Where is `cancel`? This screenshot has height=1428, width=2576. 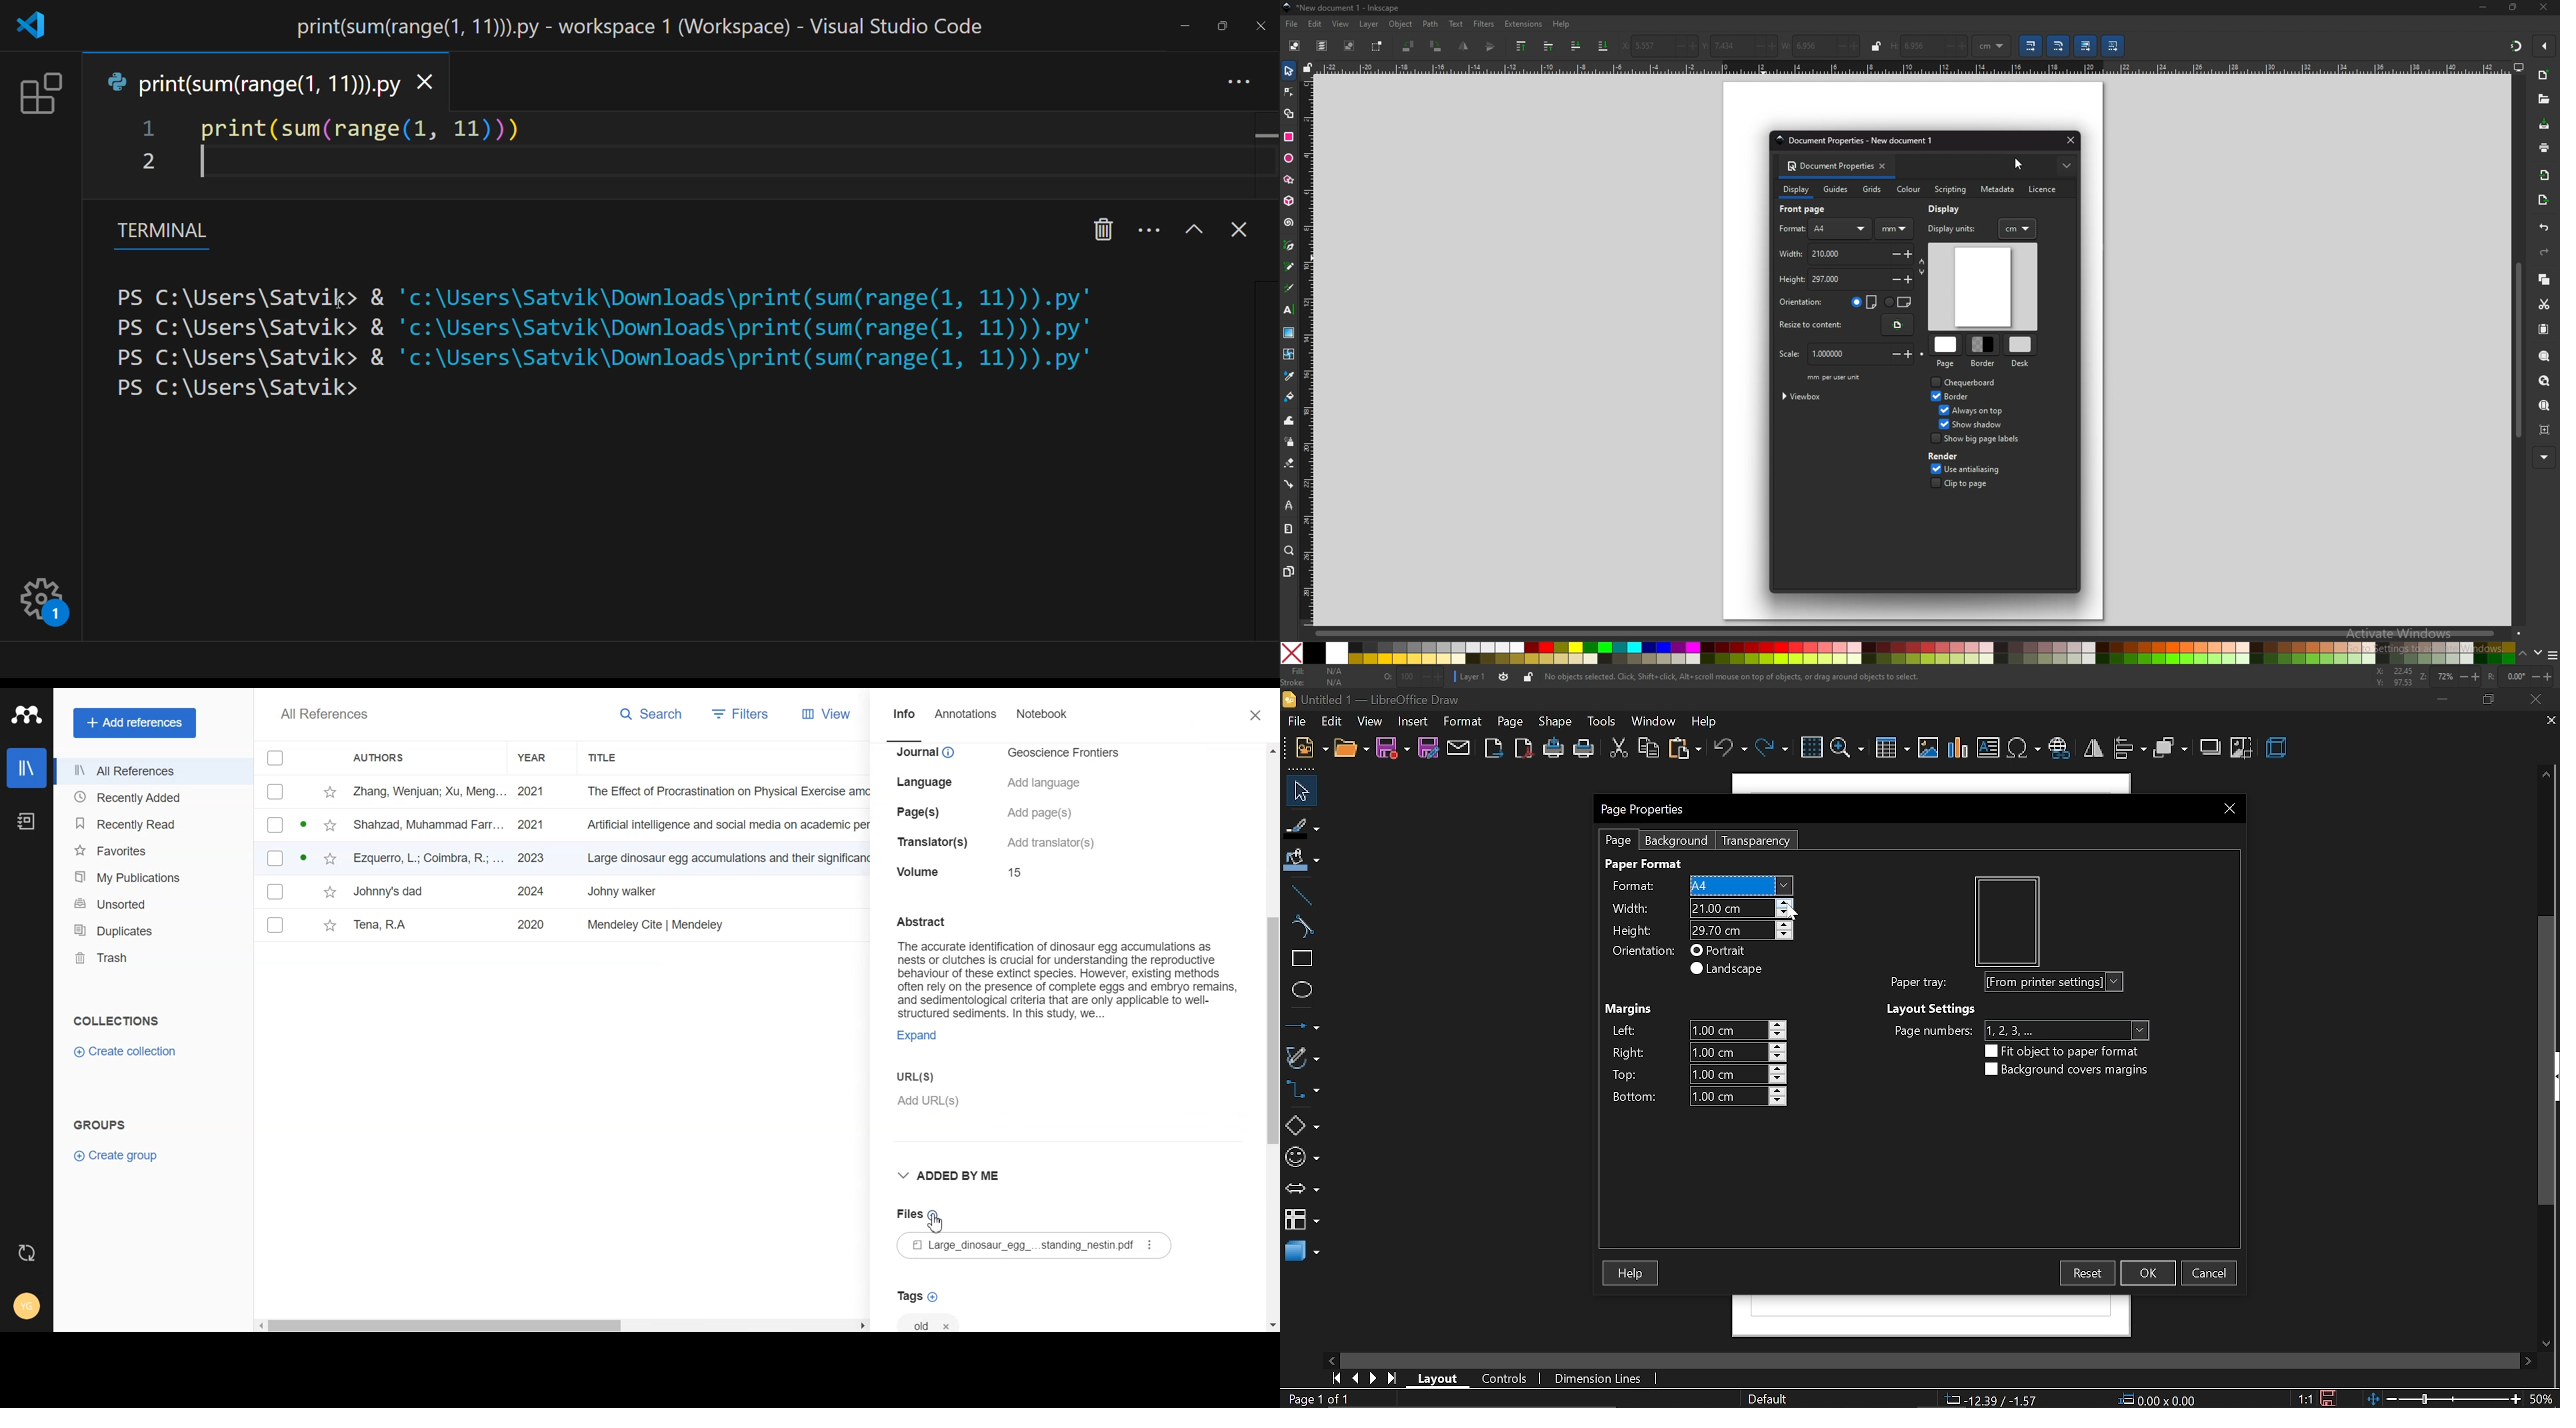 cancel is located at coordinates (2210, 1273).